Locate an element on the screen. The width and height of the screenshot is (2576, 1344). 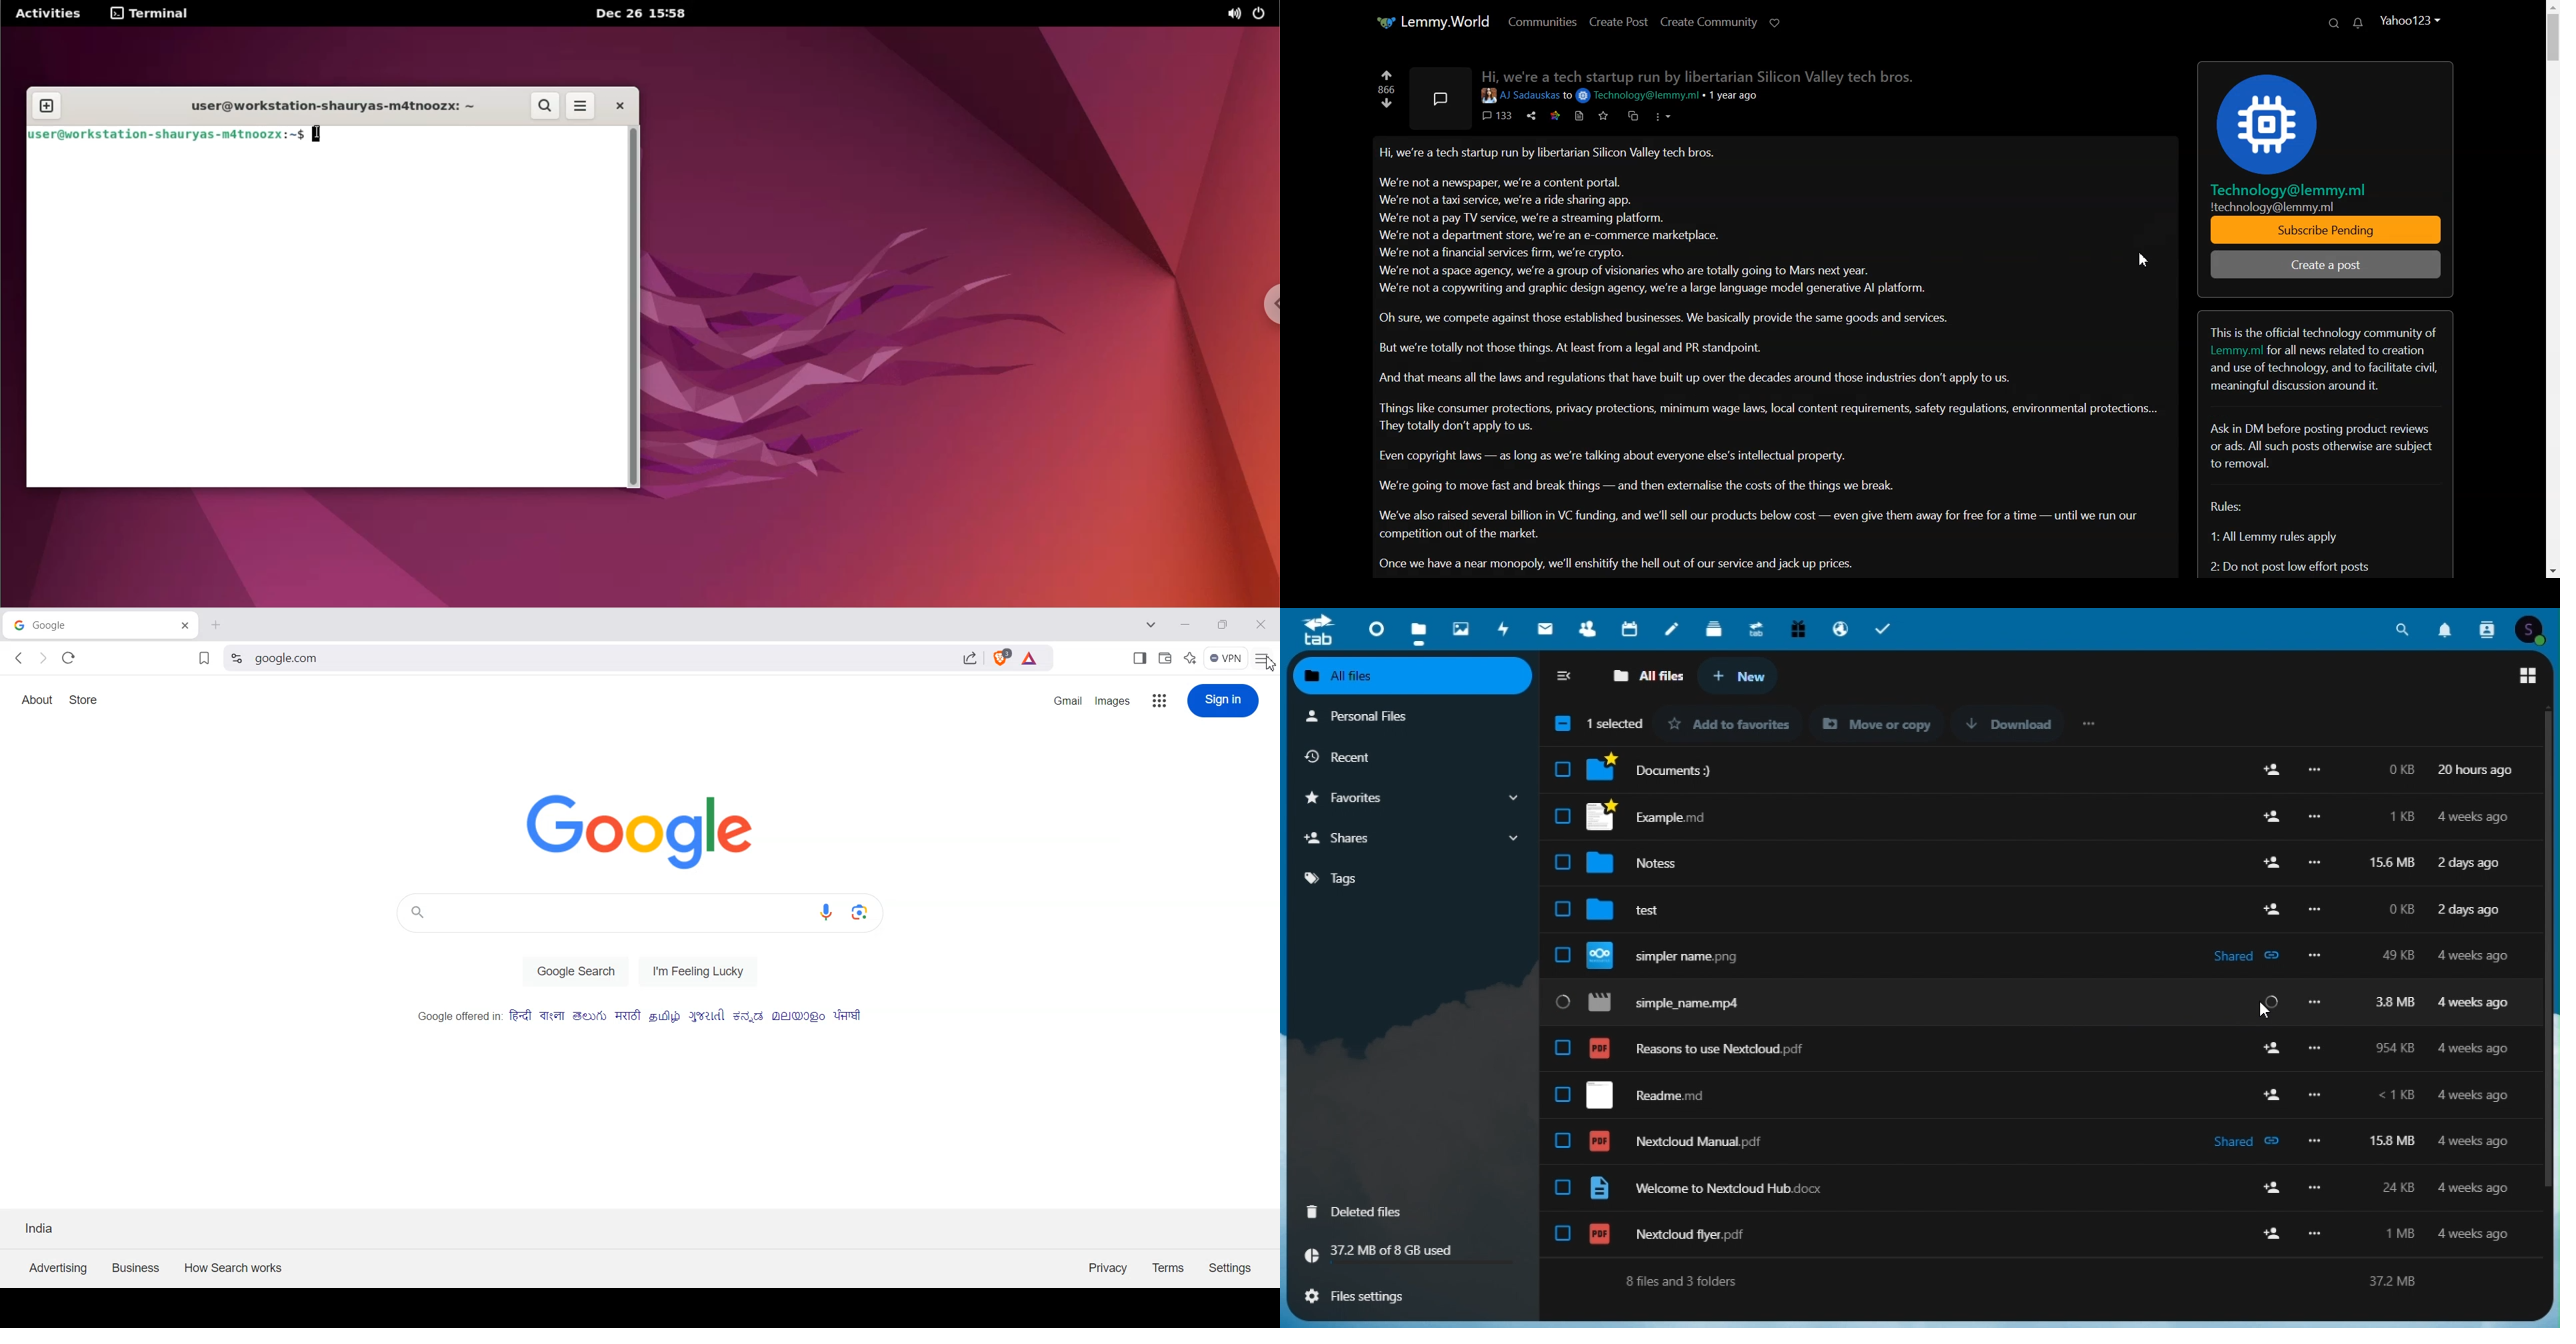
Search is located at coordinates (2333, 23).